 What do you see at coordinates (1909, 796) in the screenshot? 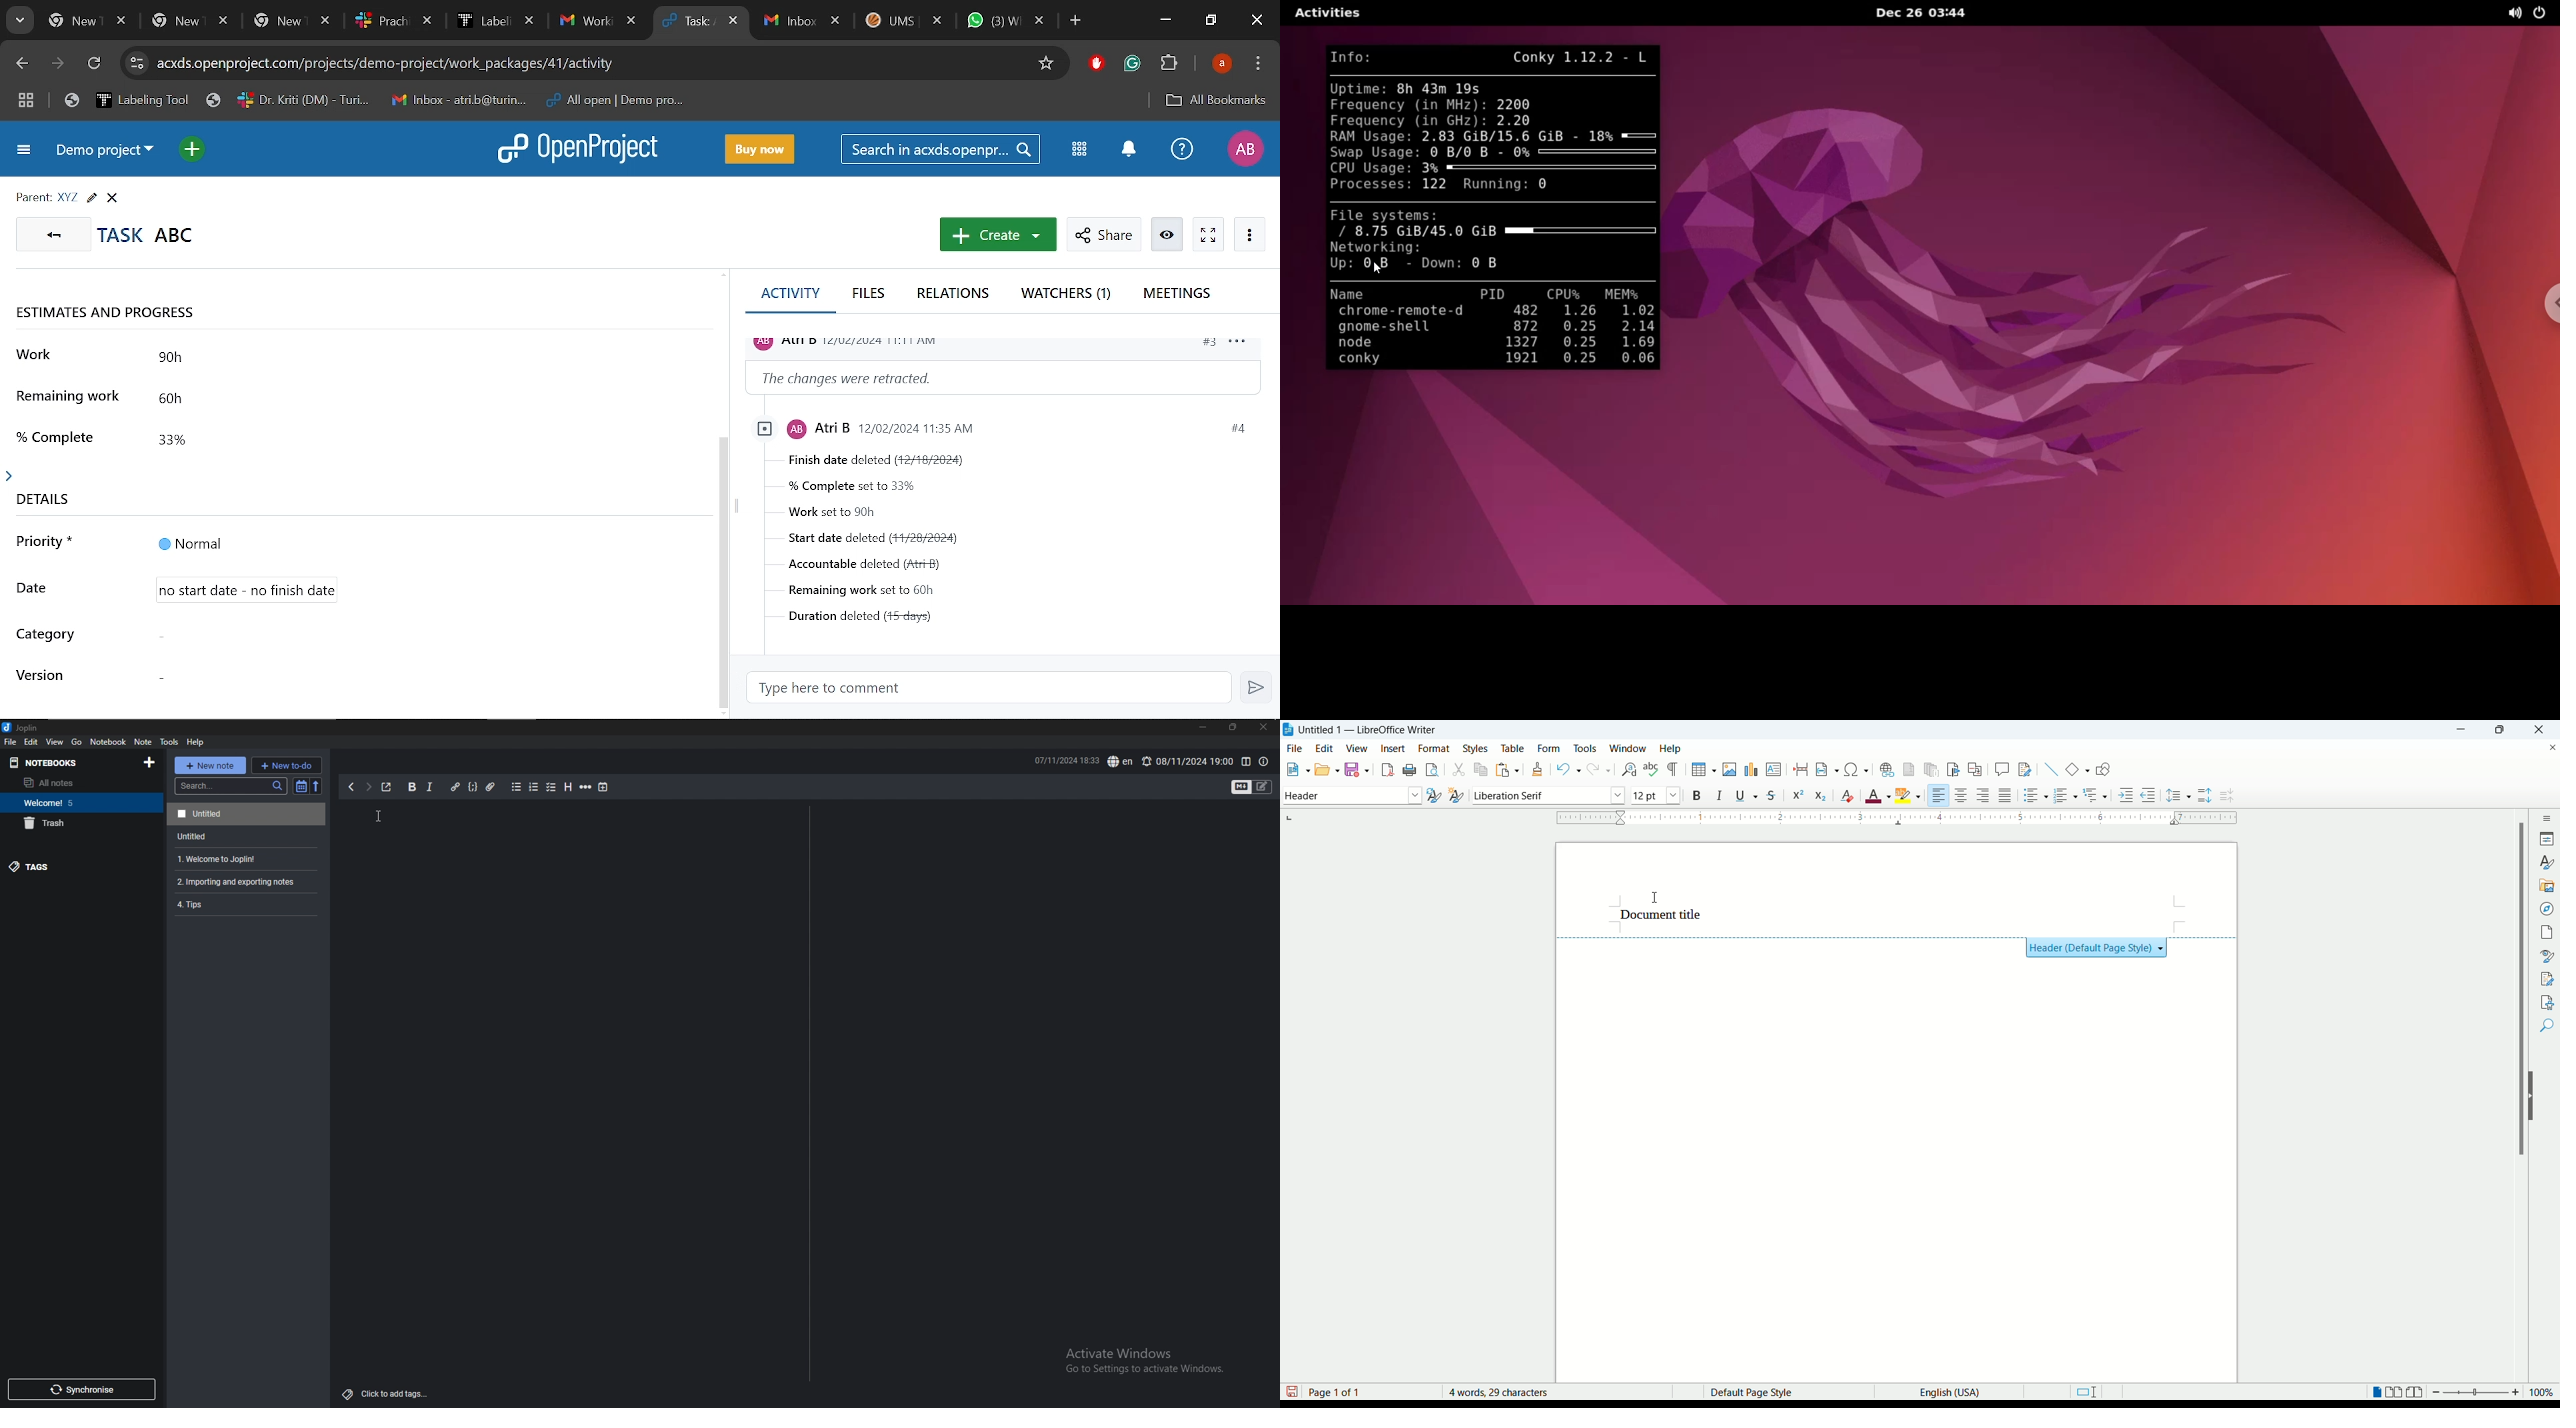
I see `text highlighting` at bounding box center [1909, 796].